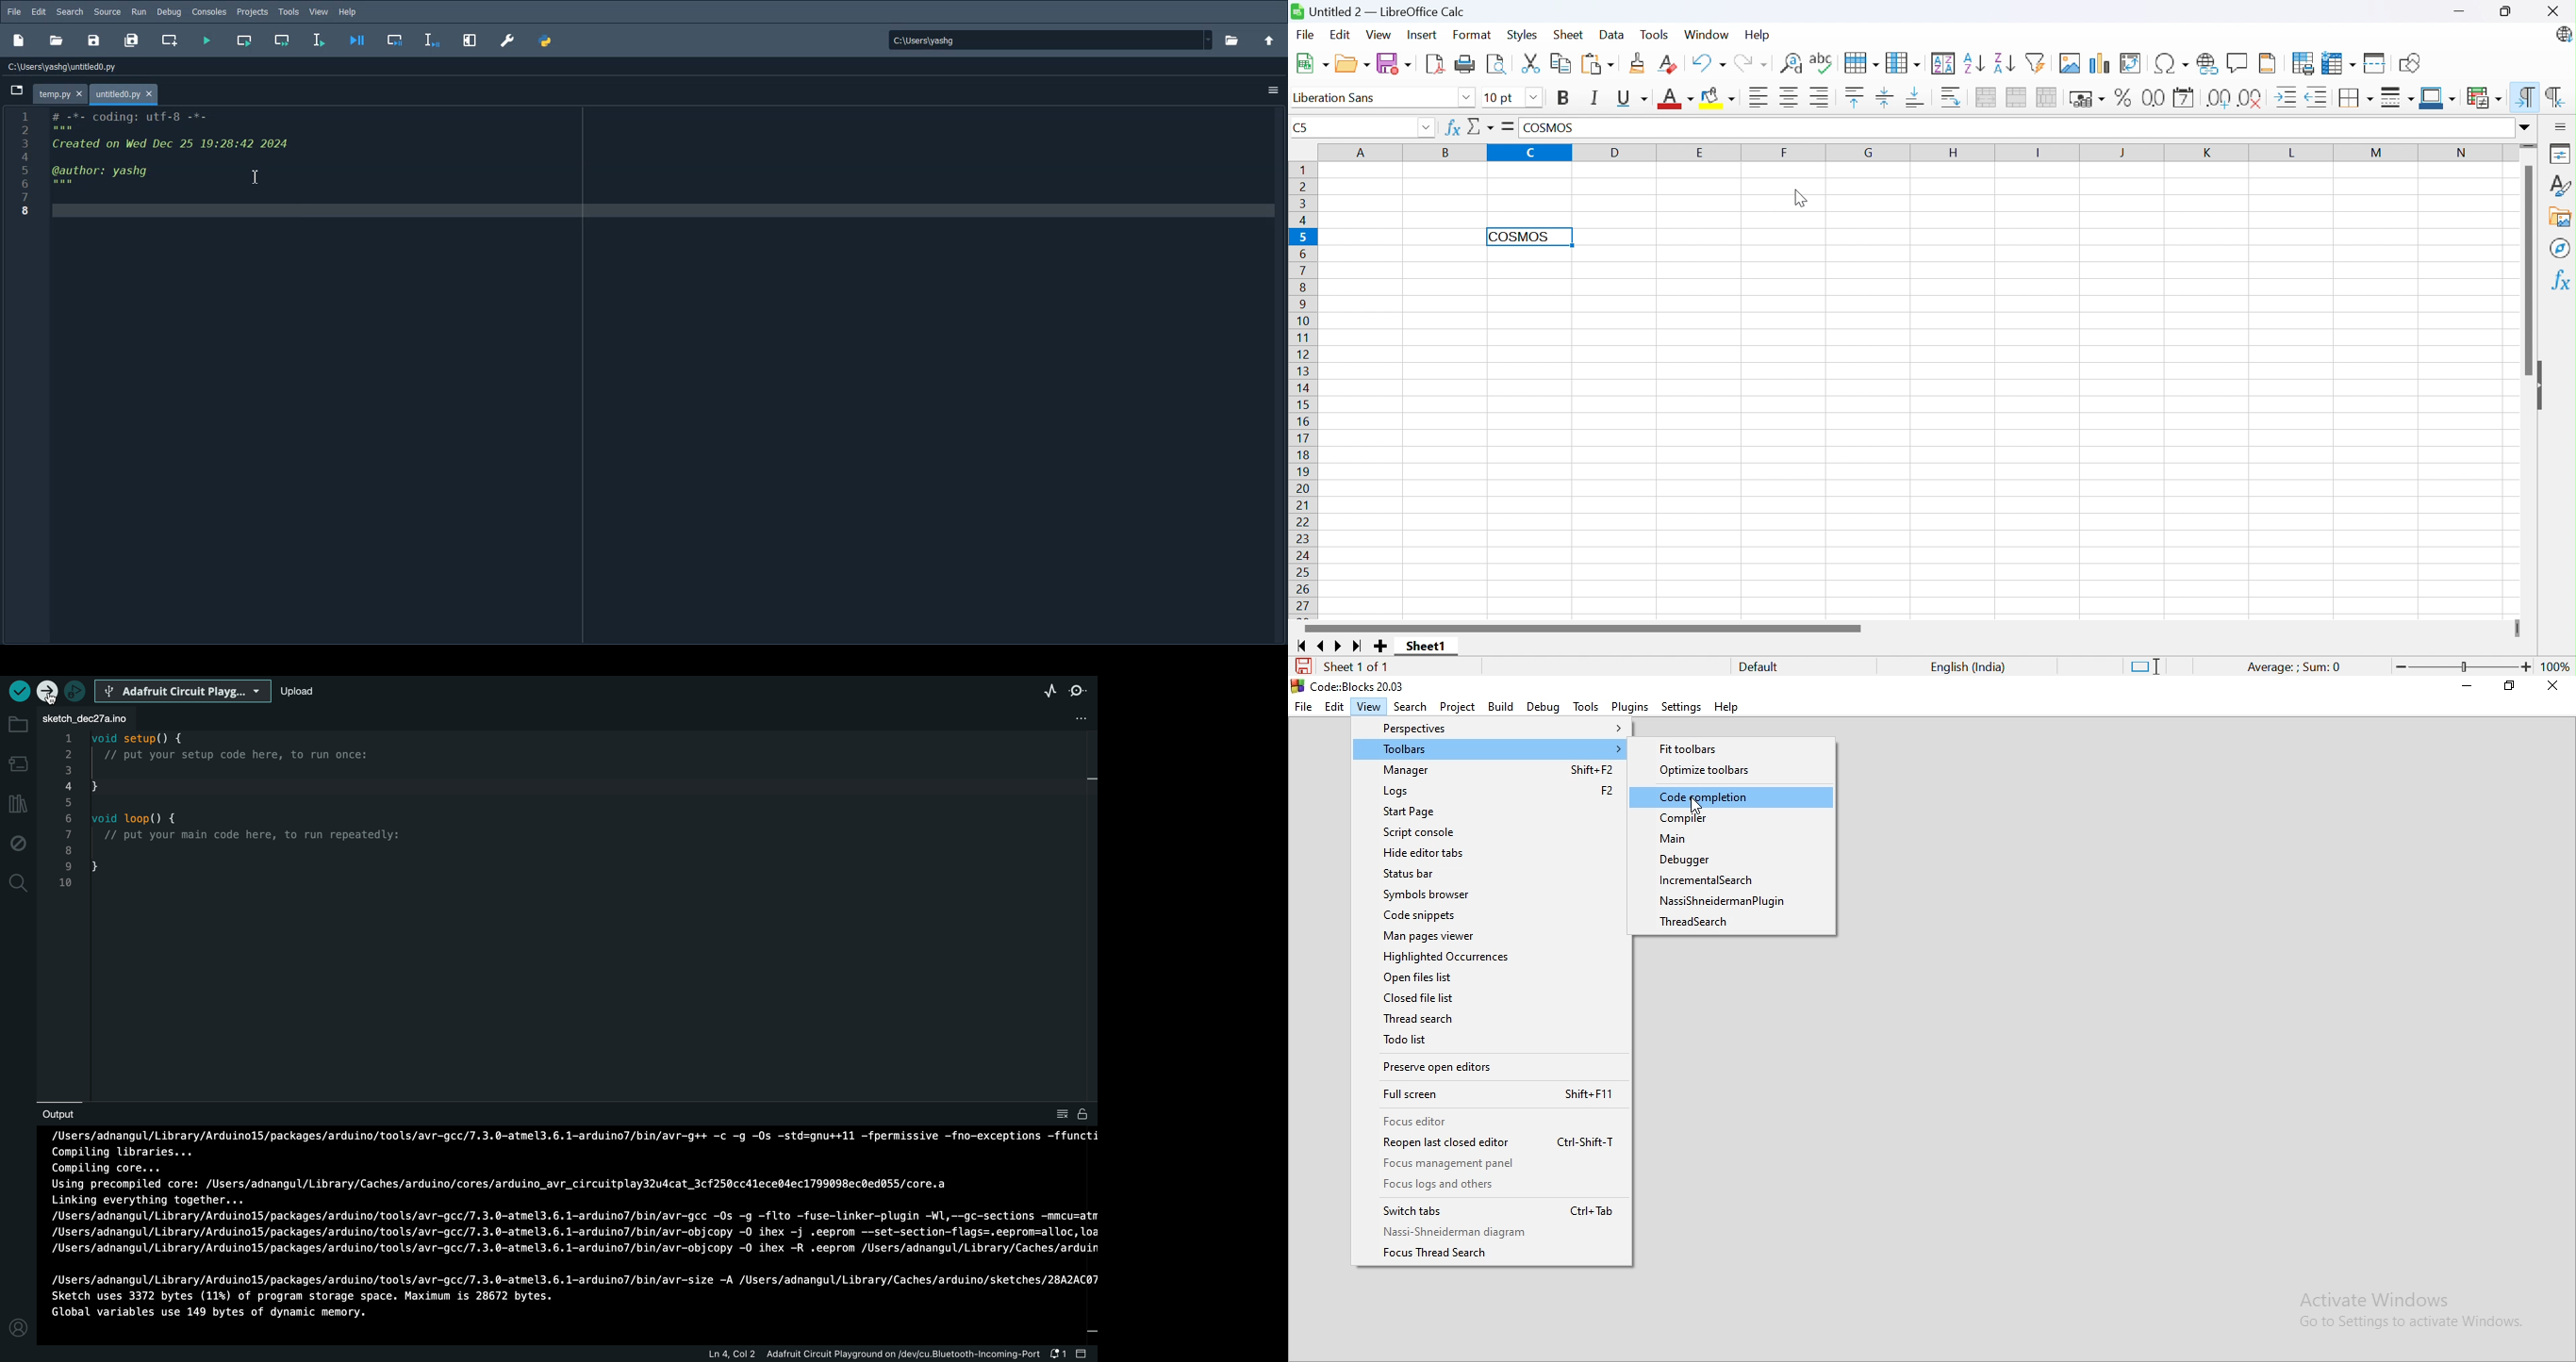  I want to click on Expand formula bar, so click(2528, 128).